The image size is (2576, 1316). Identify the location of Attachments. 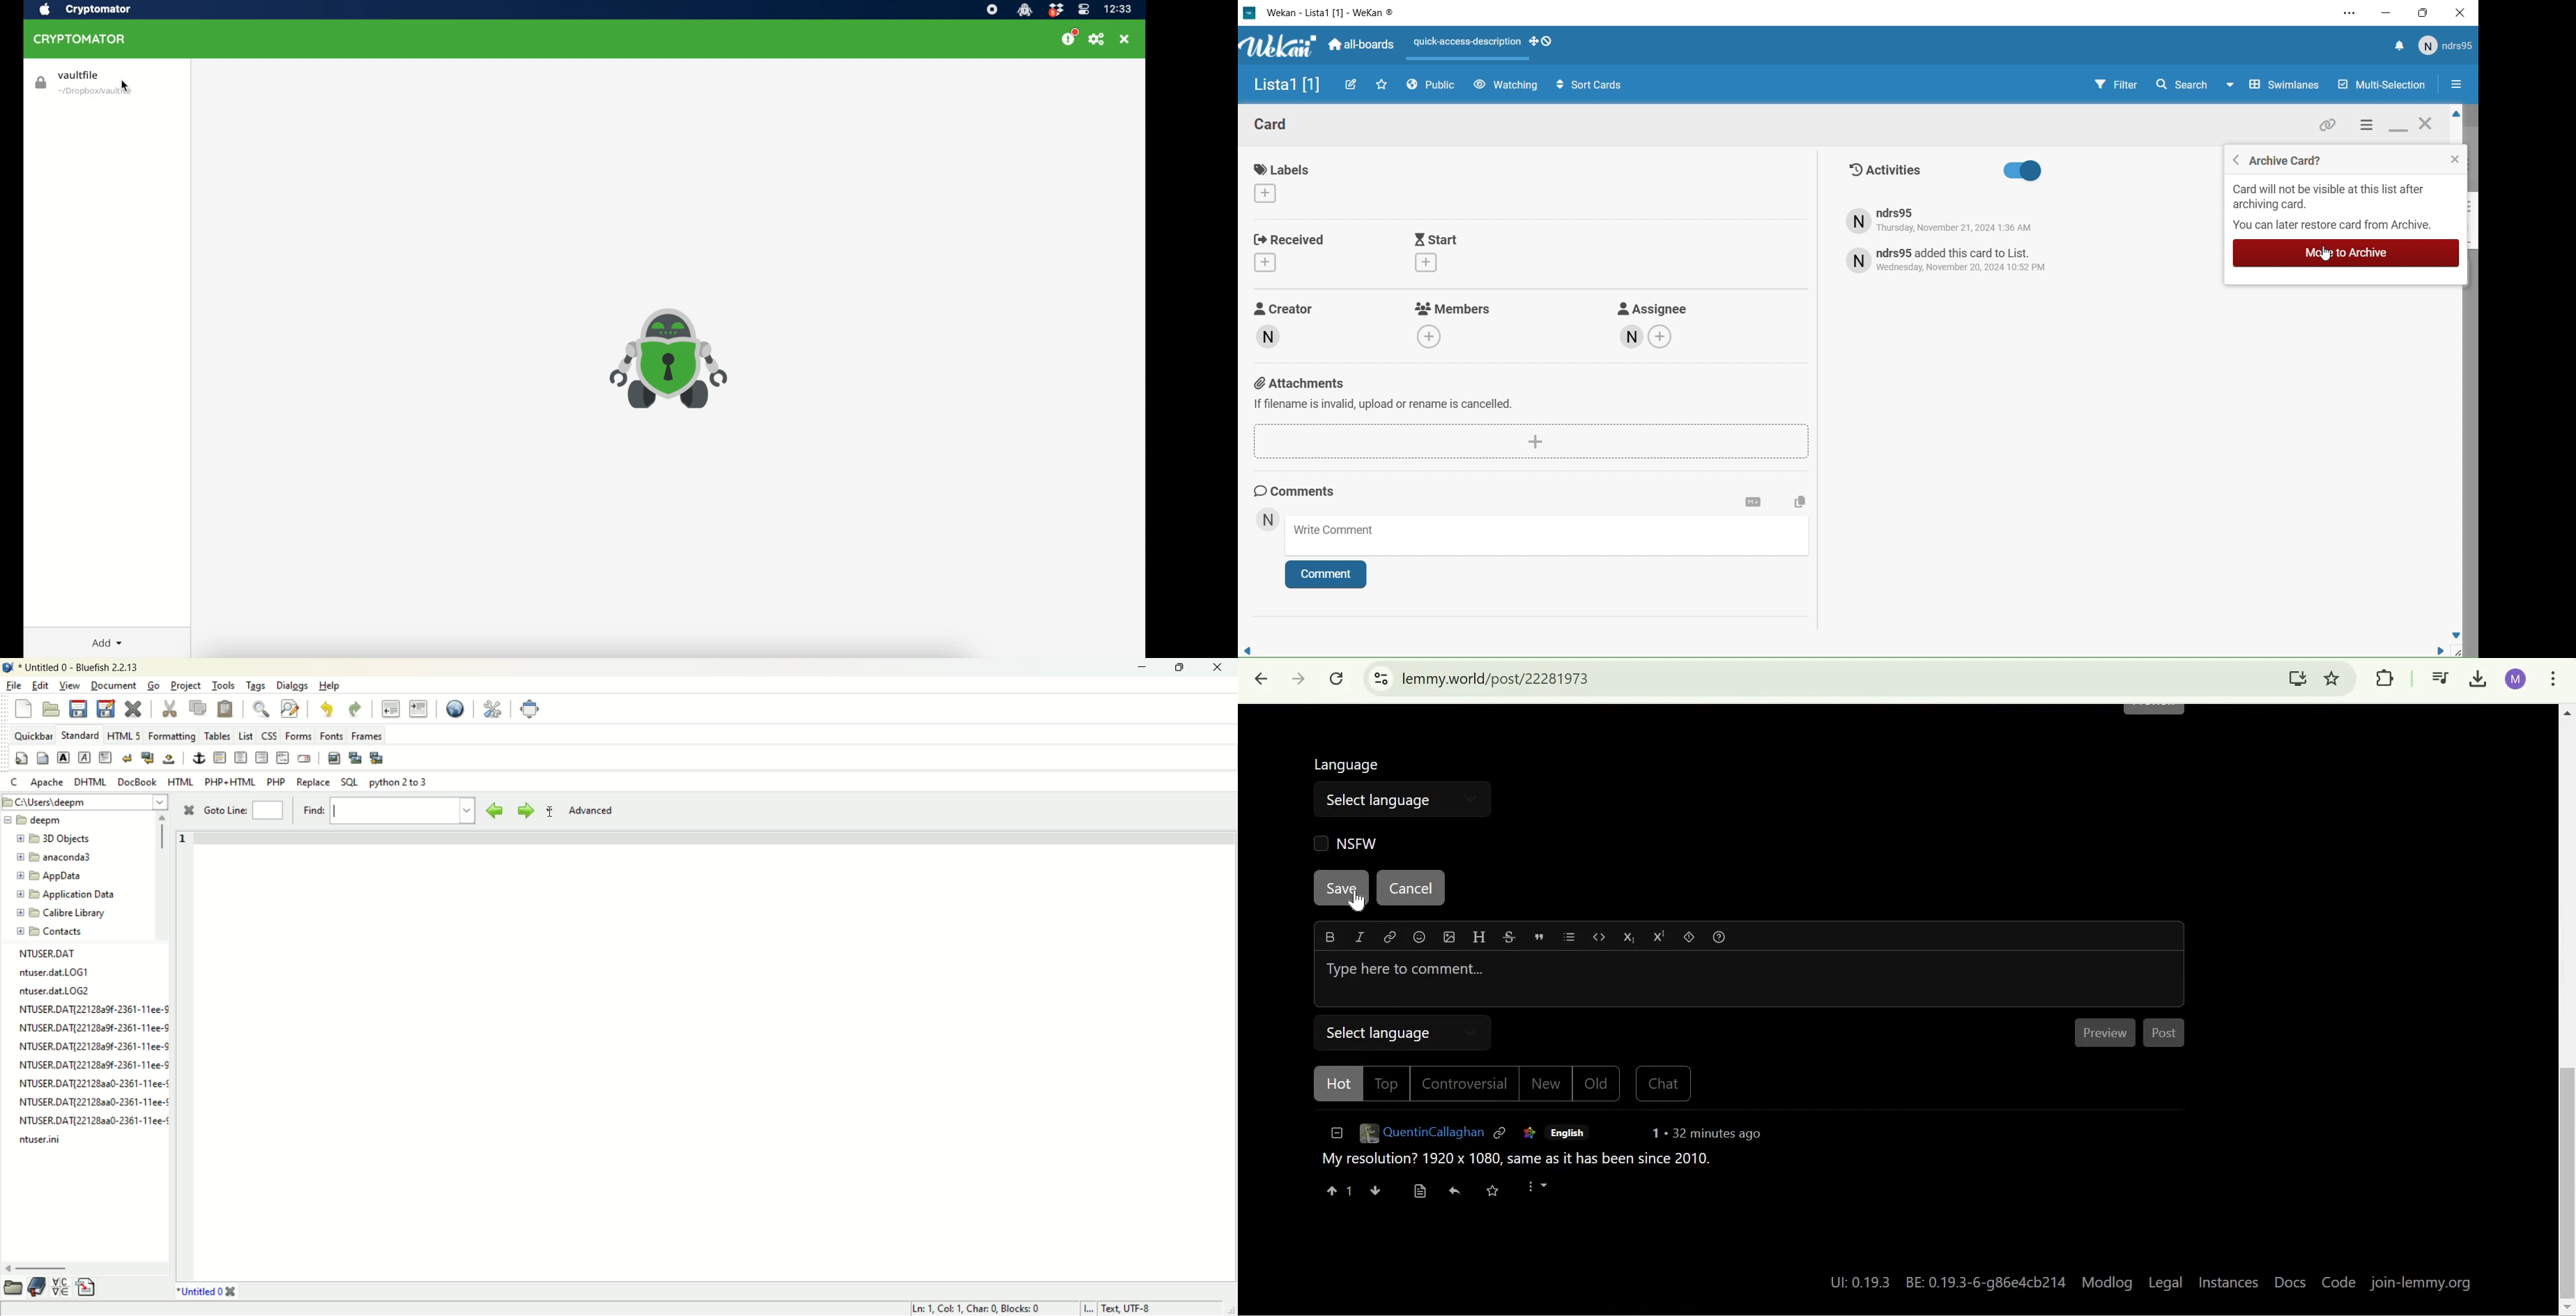
(1531, 394).